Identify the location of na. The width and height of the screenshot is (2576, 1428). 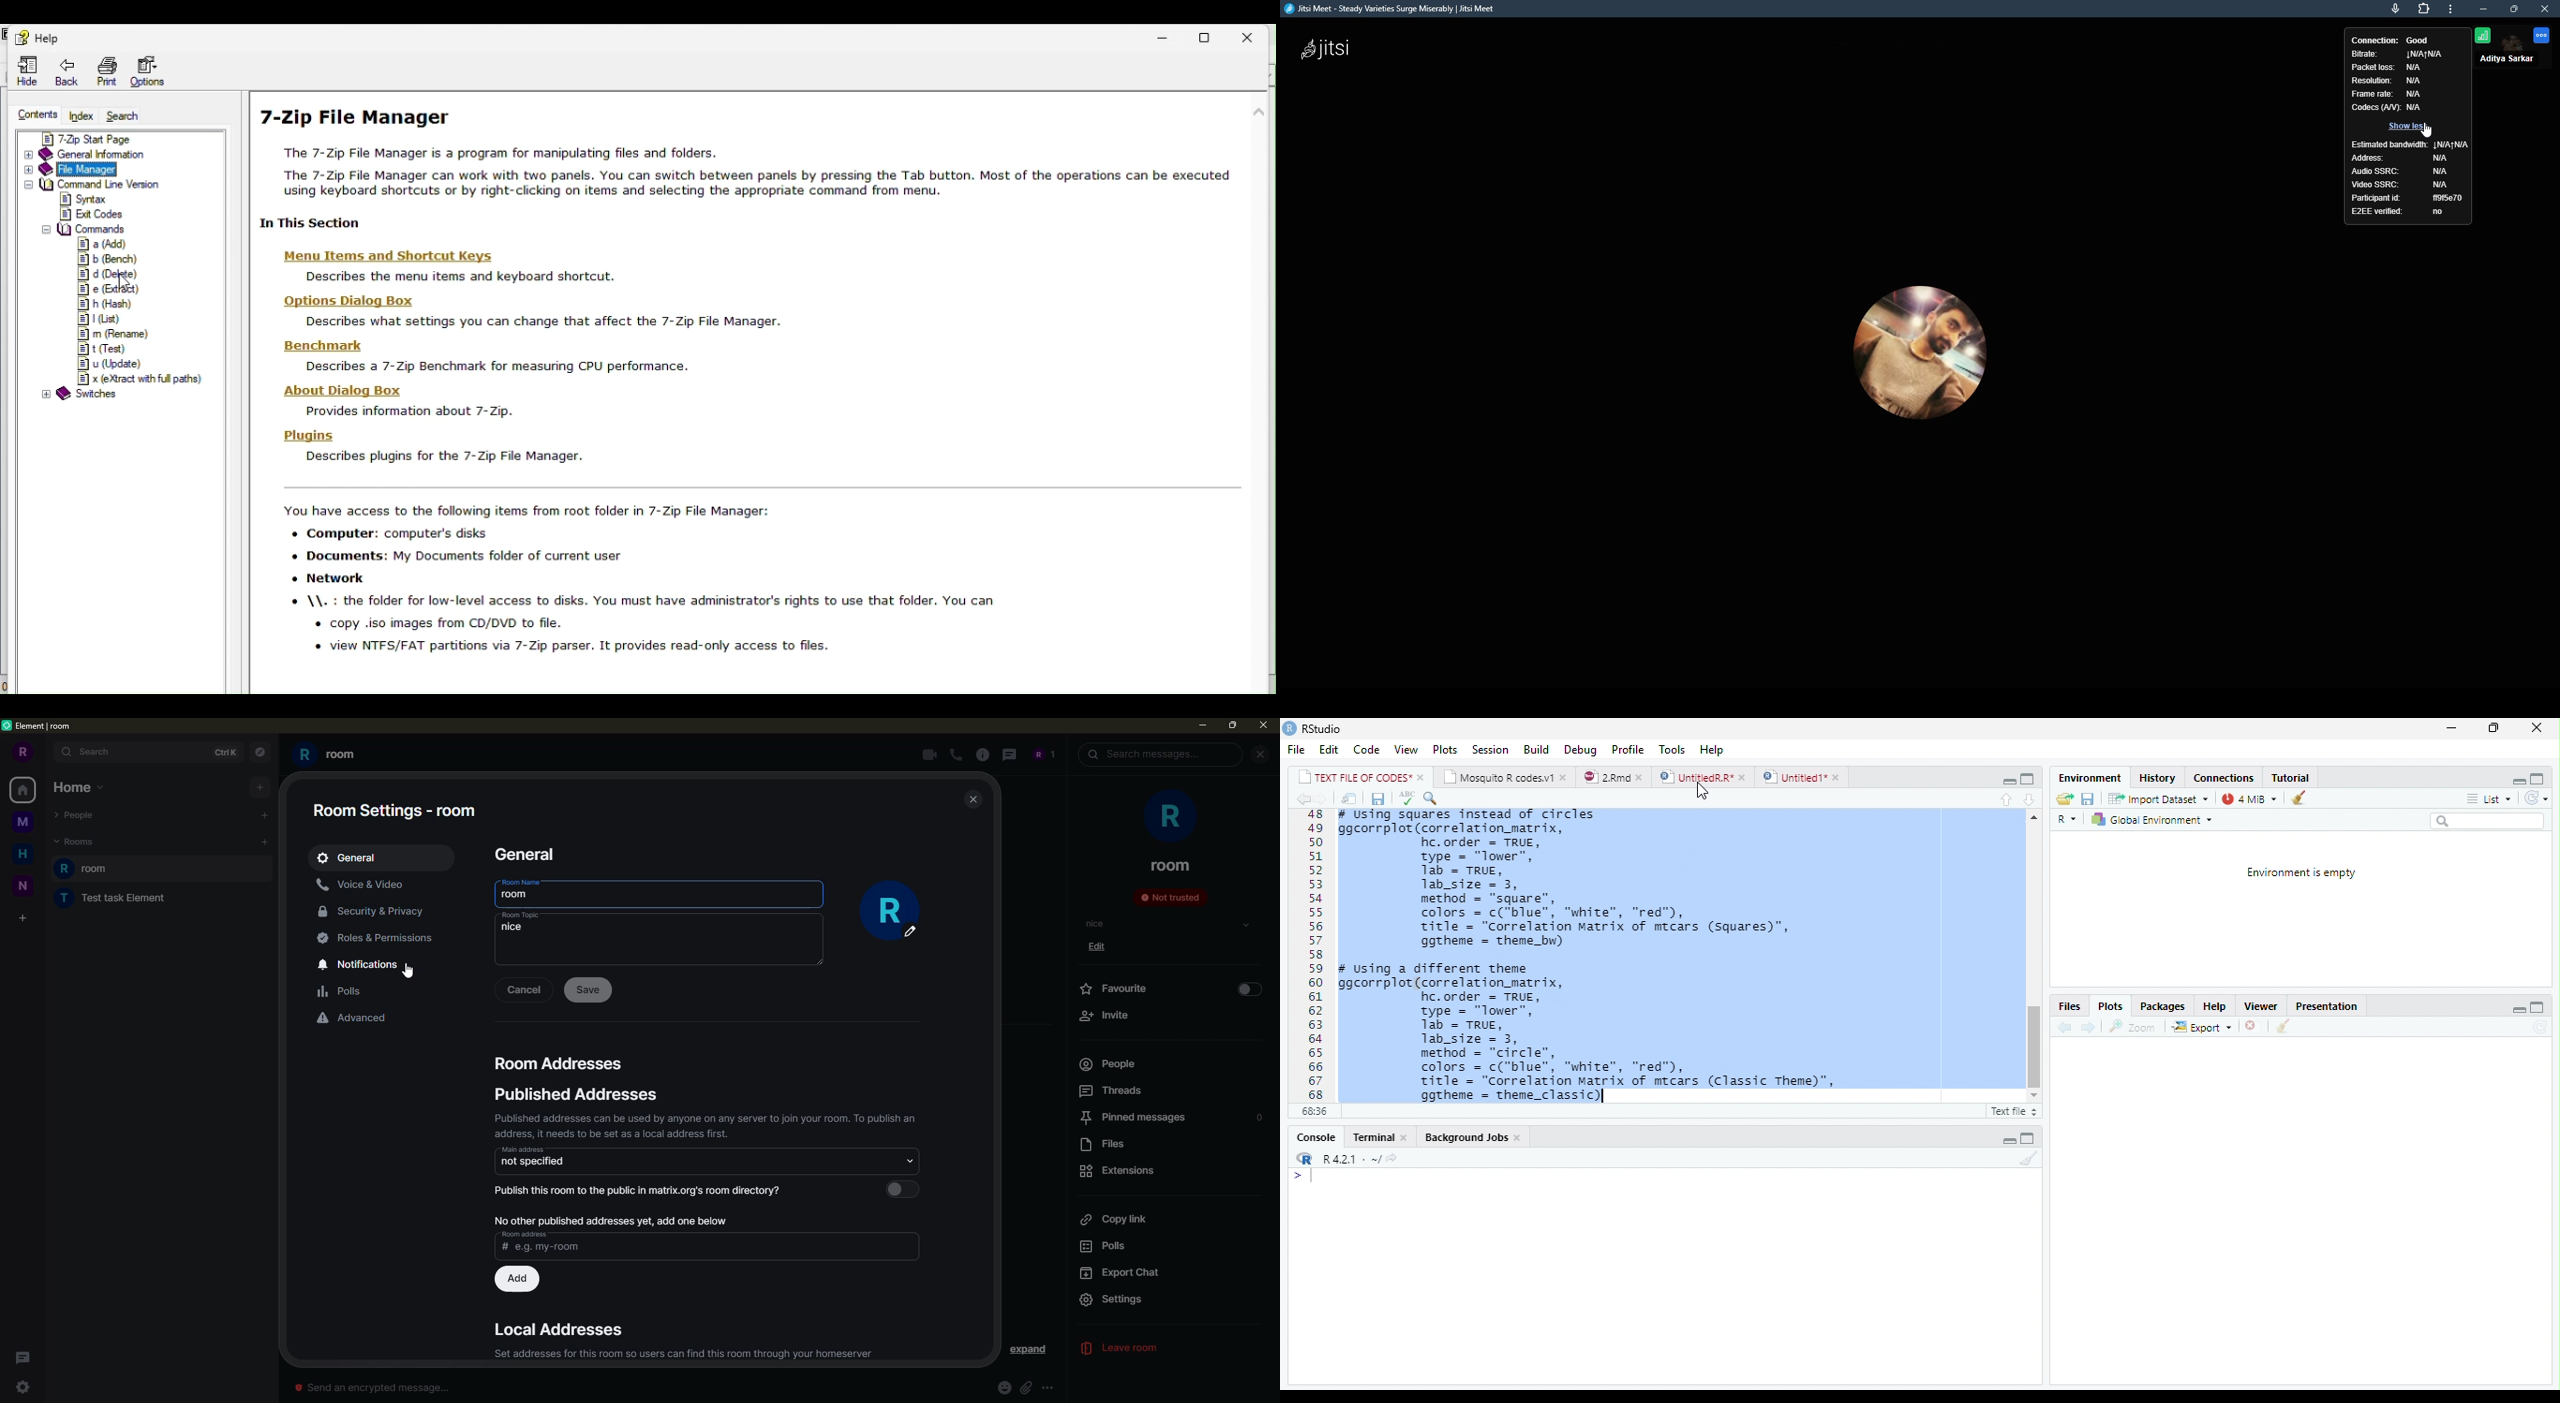
(2442, 159).